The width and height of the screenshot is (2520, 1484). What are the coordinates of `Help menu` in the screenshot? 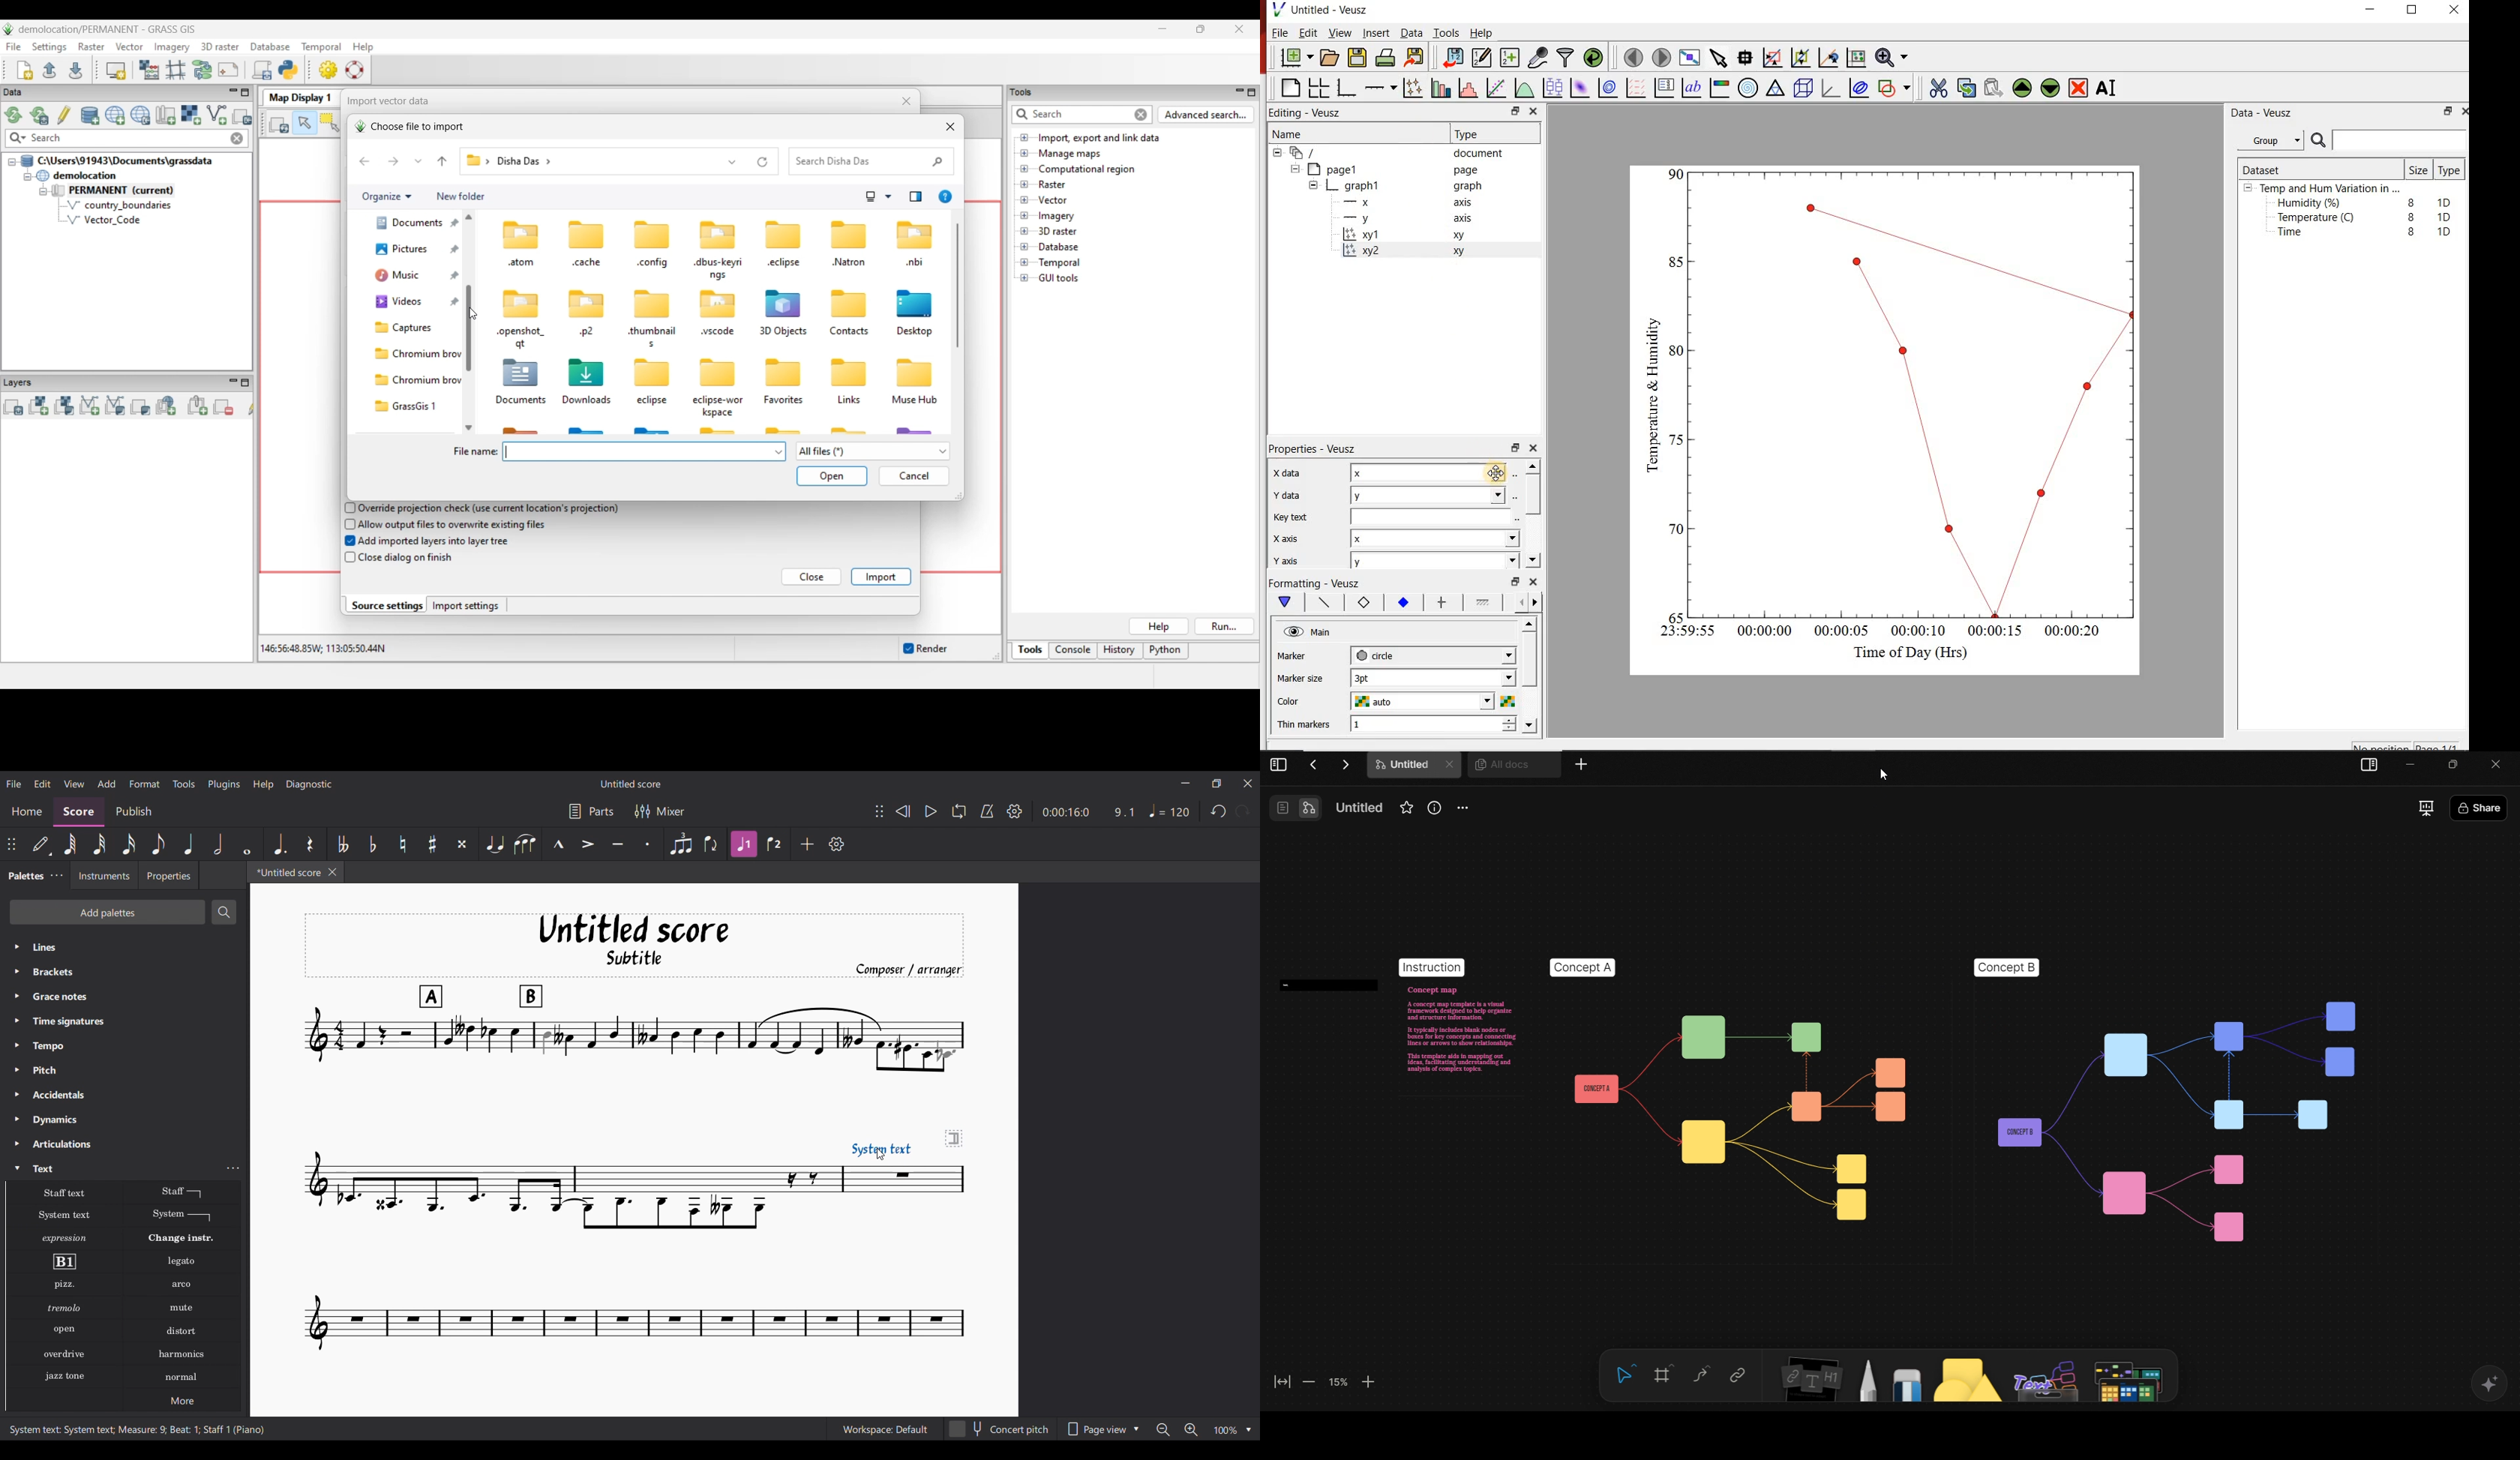 It's located at (263, 784).